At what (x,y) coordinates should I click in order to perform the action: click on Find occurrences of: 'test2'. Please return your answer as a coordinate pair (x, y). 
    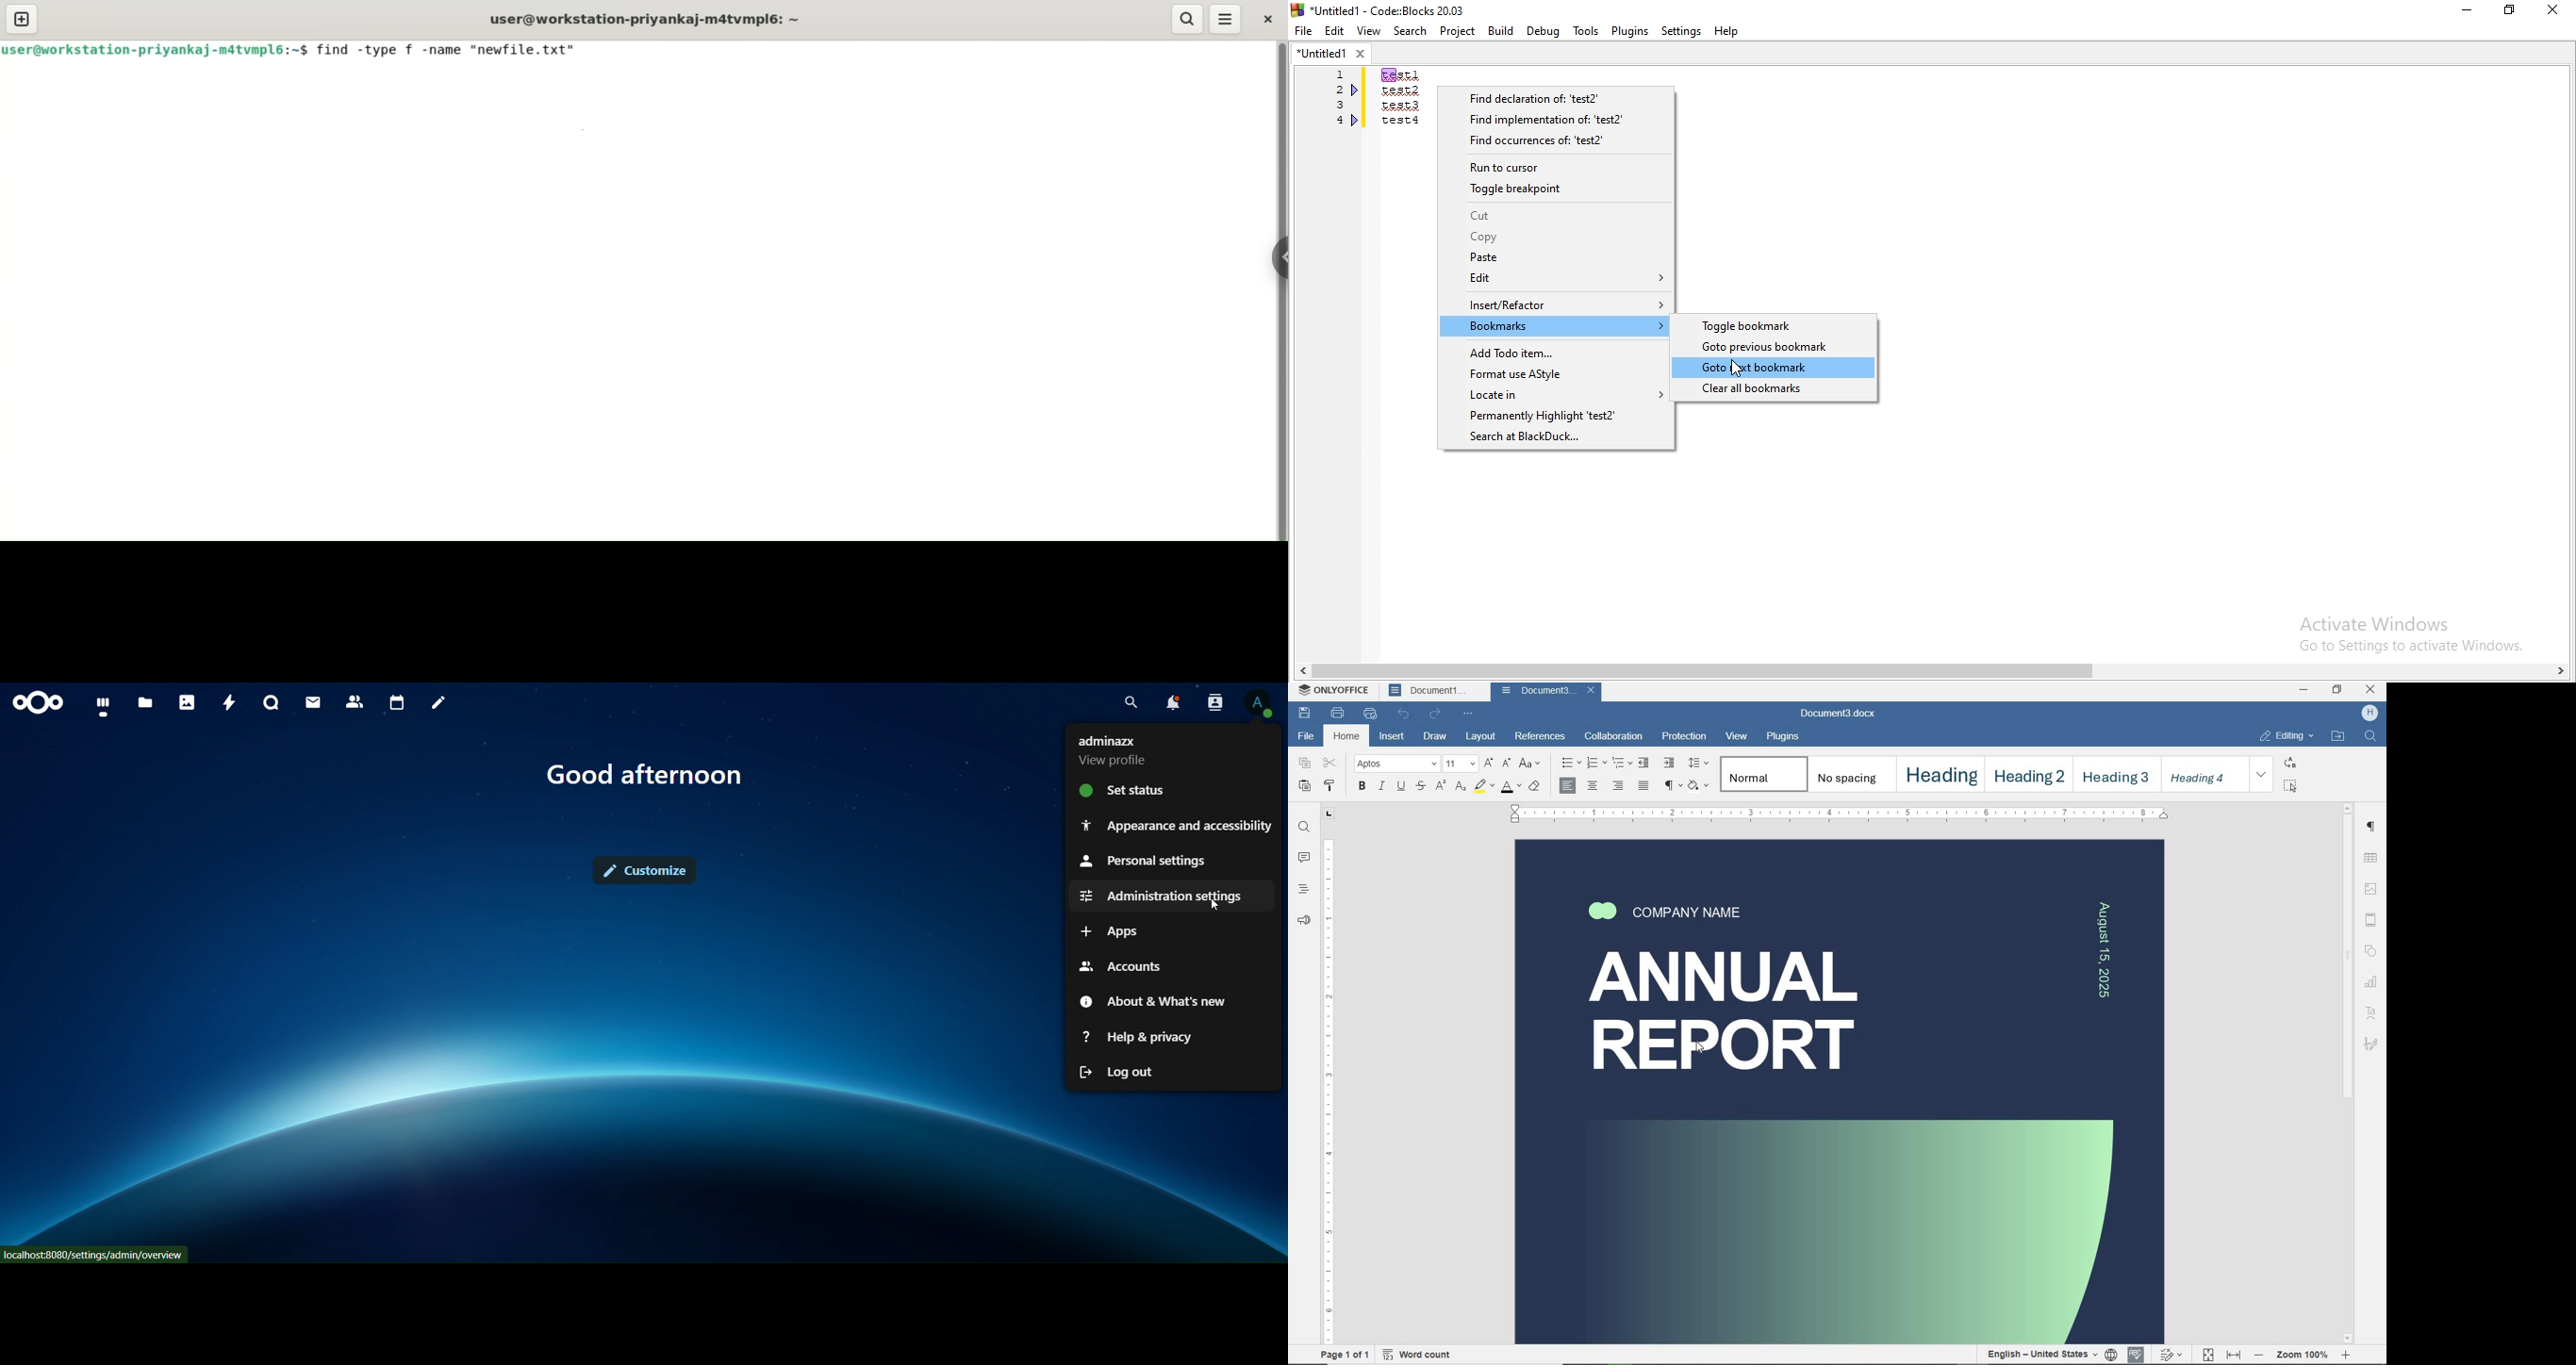
    Looking at the image, I should click on (1560, 141).